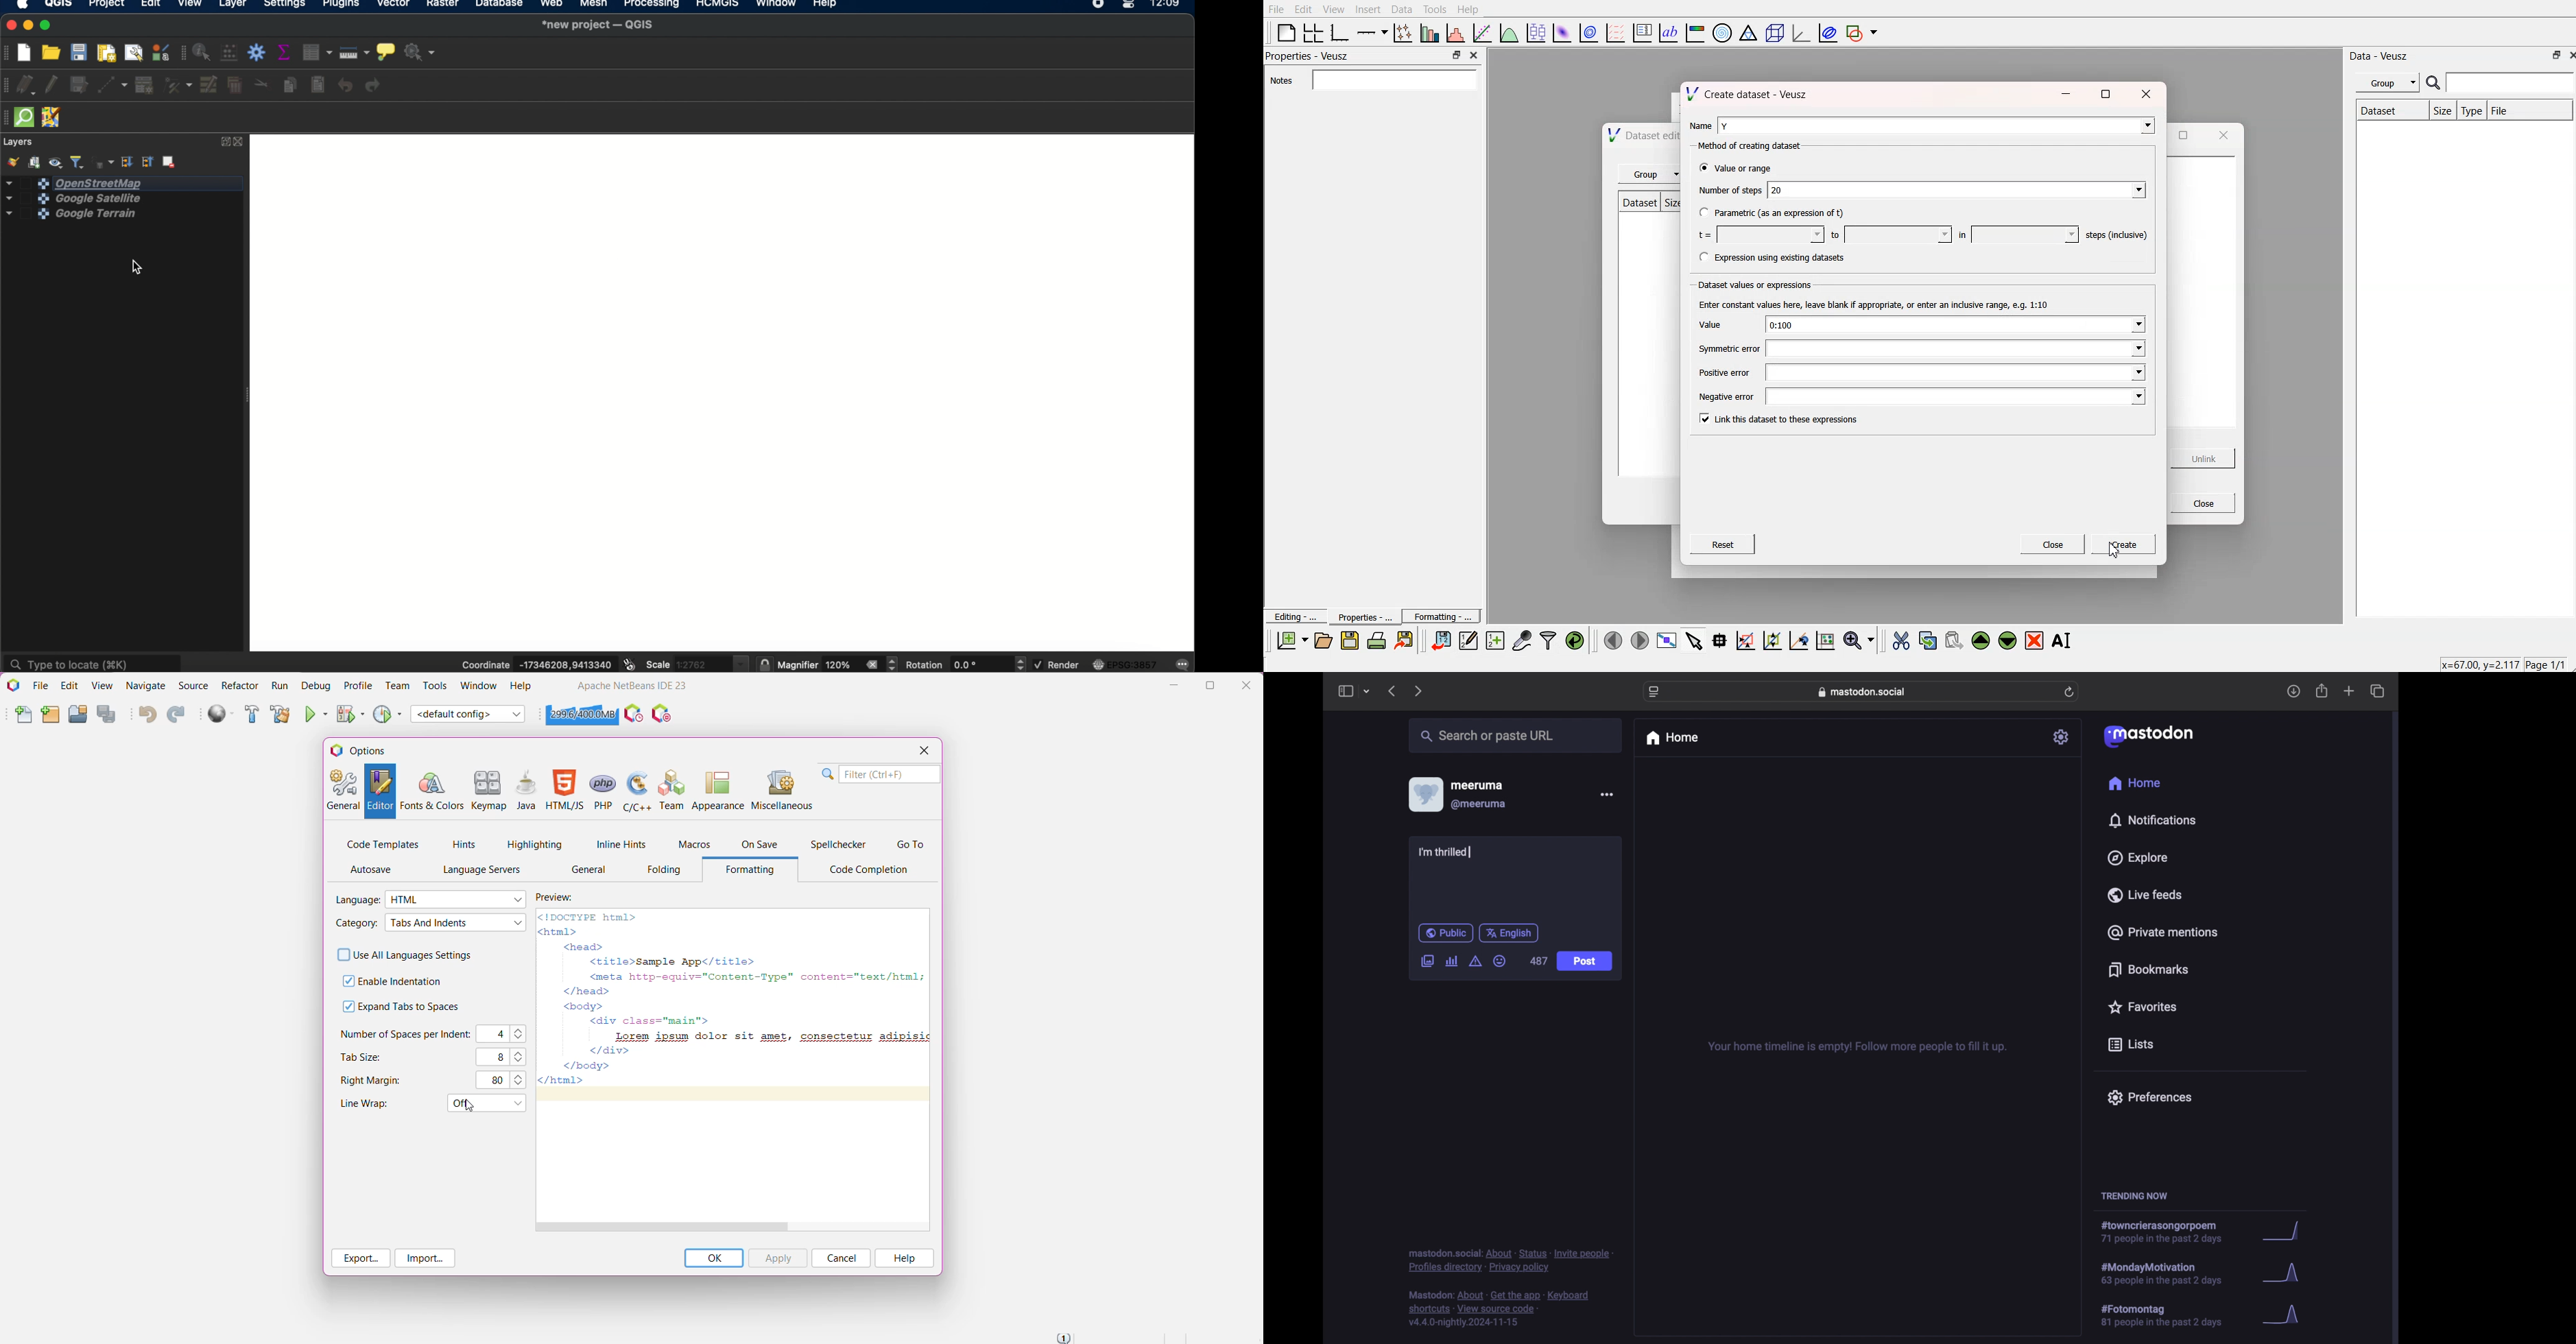 The image size is (2576, 1344). Describe the element at coordinates (1696, 639) in the screenshot. I see `select items from the graph` at that location.